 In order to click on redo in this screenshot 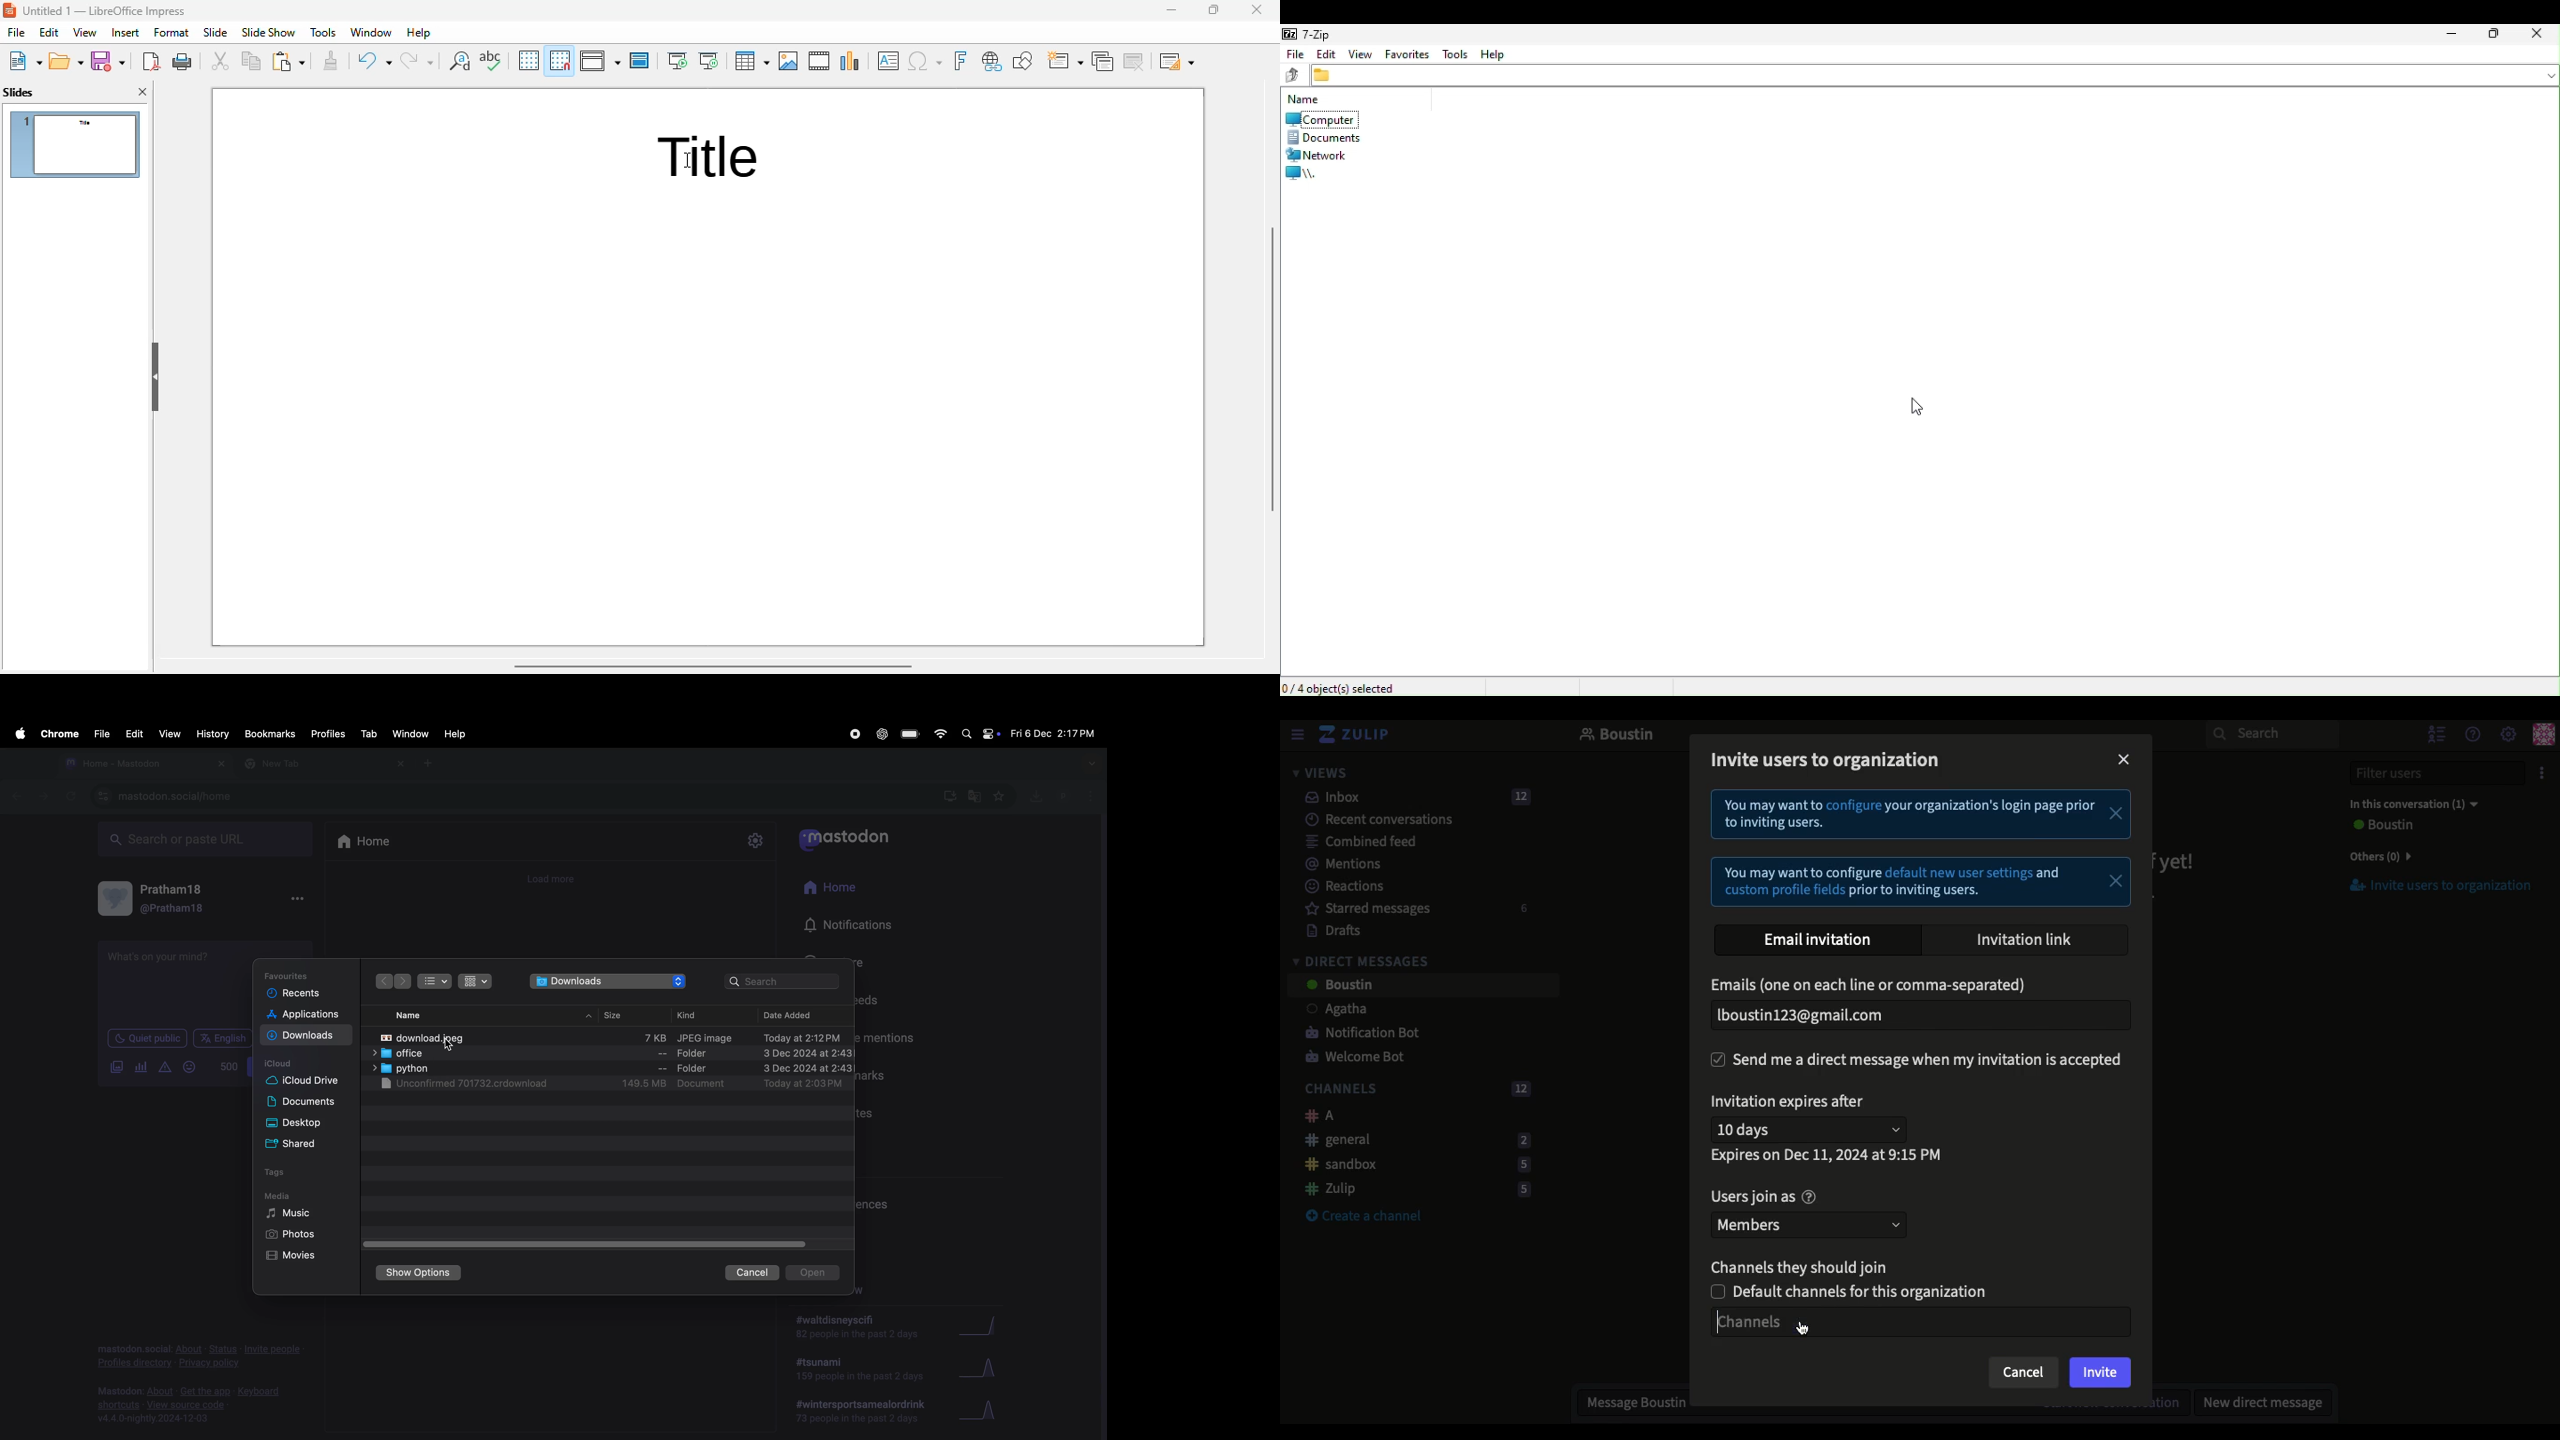, I will do `click(417, 60)`.